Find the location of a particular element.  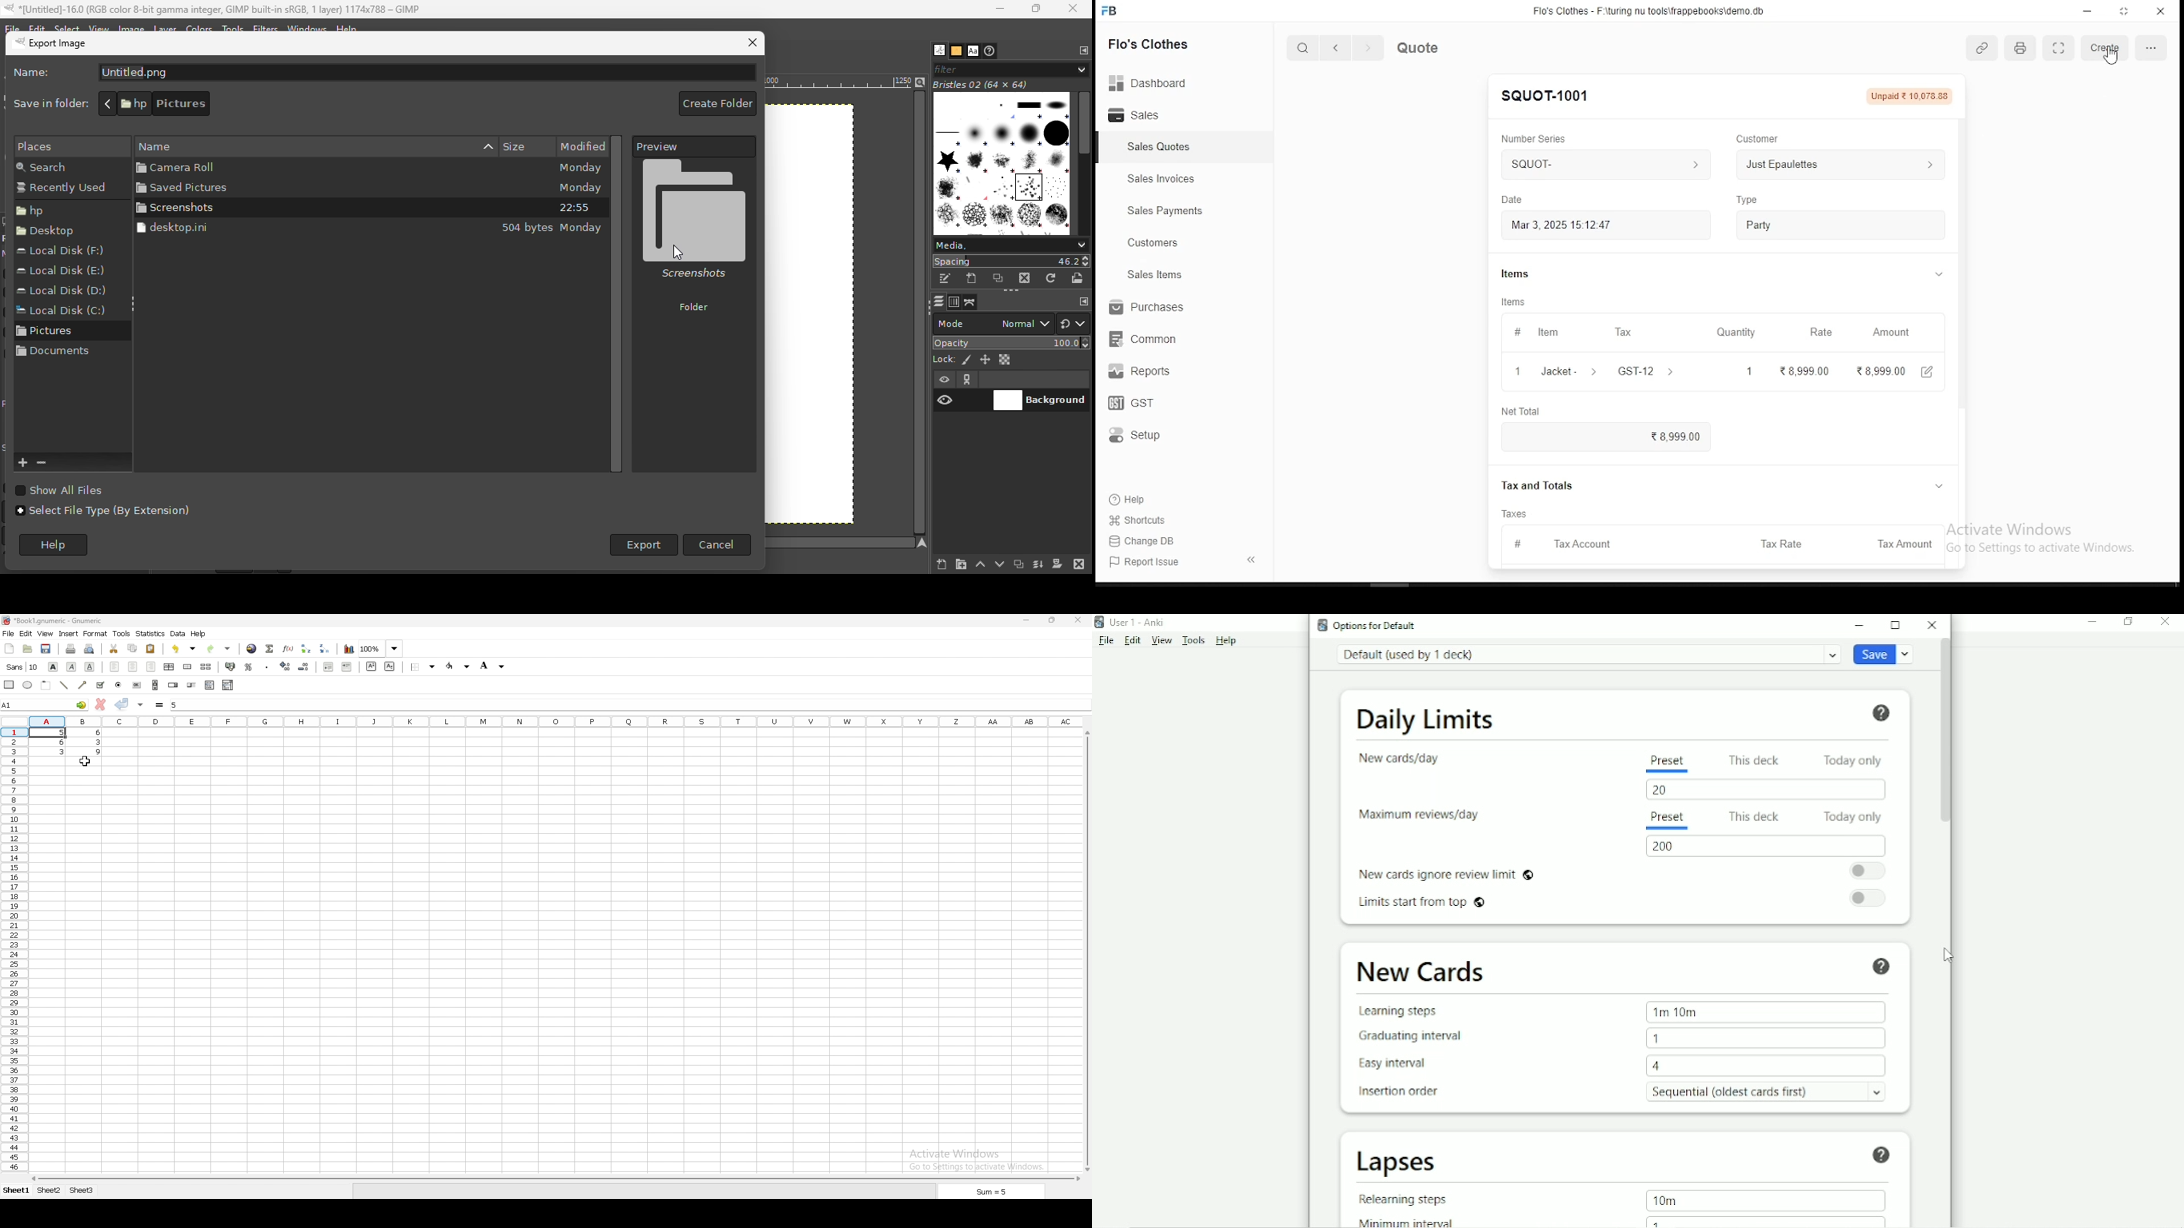

formula is located at coordinates (160, 706).